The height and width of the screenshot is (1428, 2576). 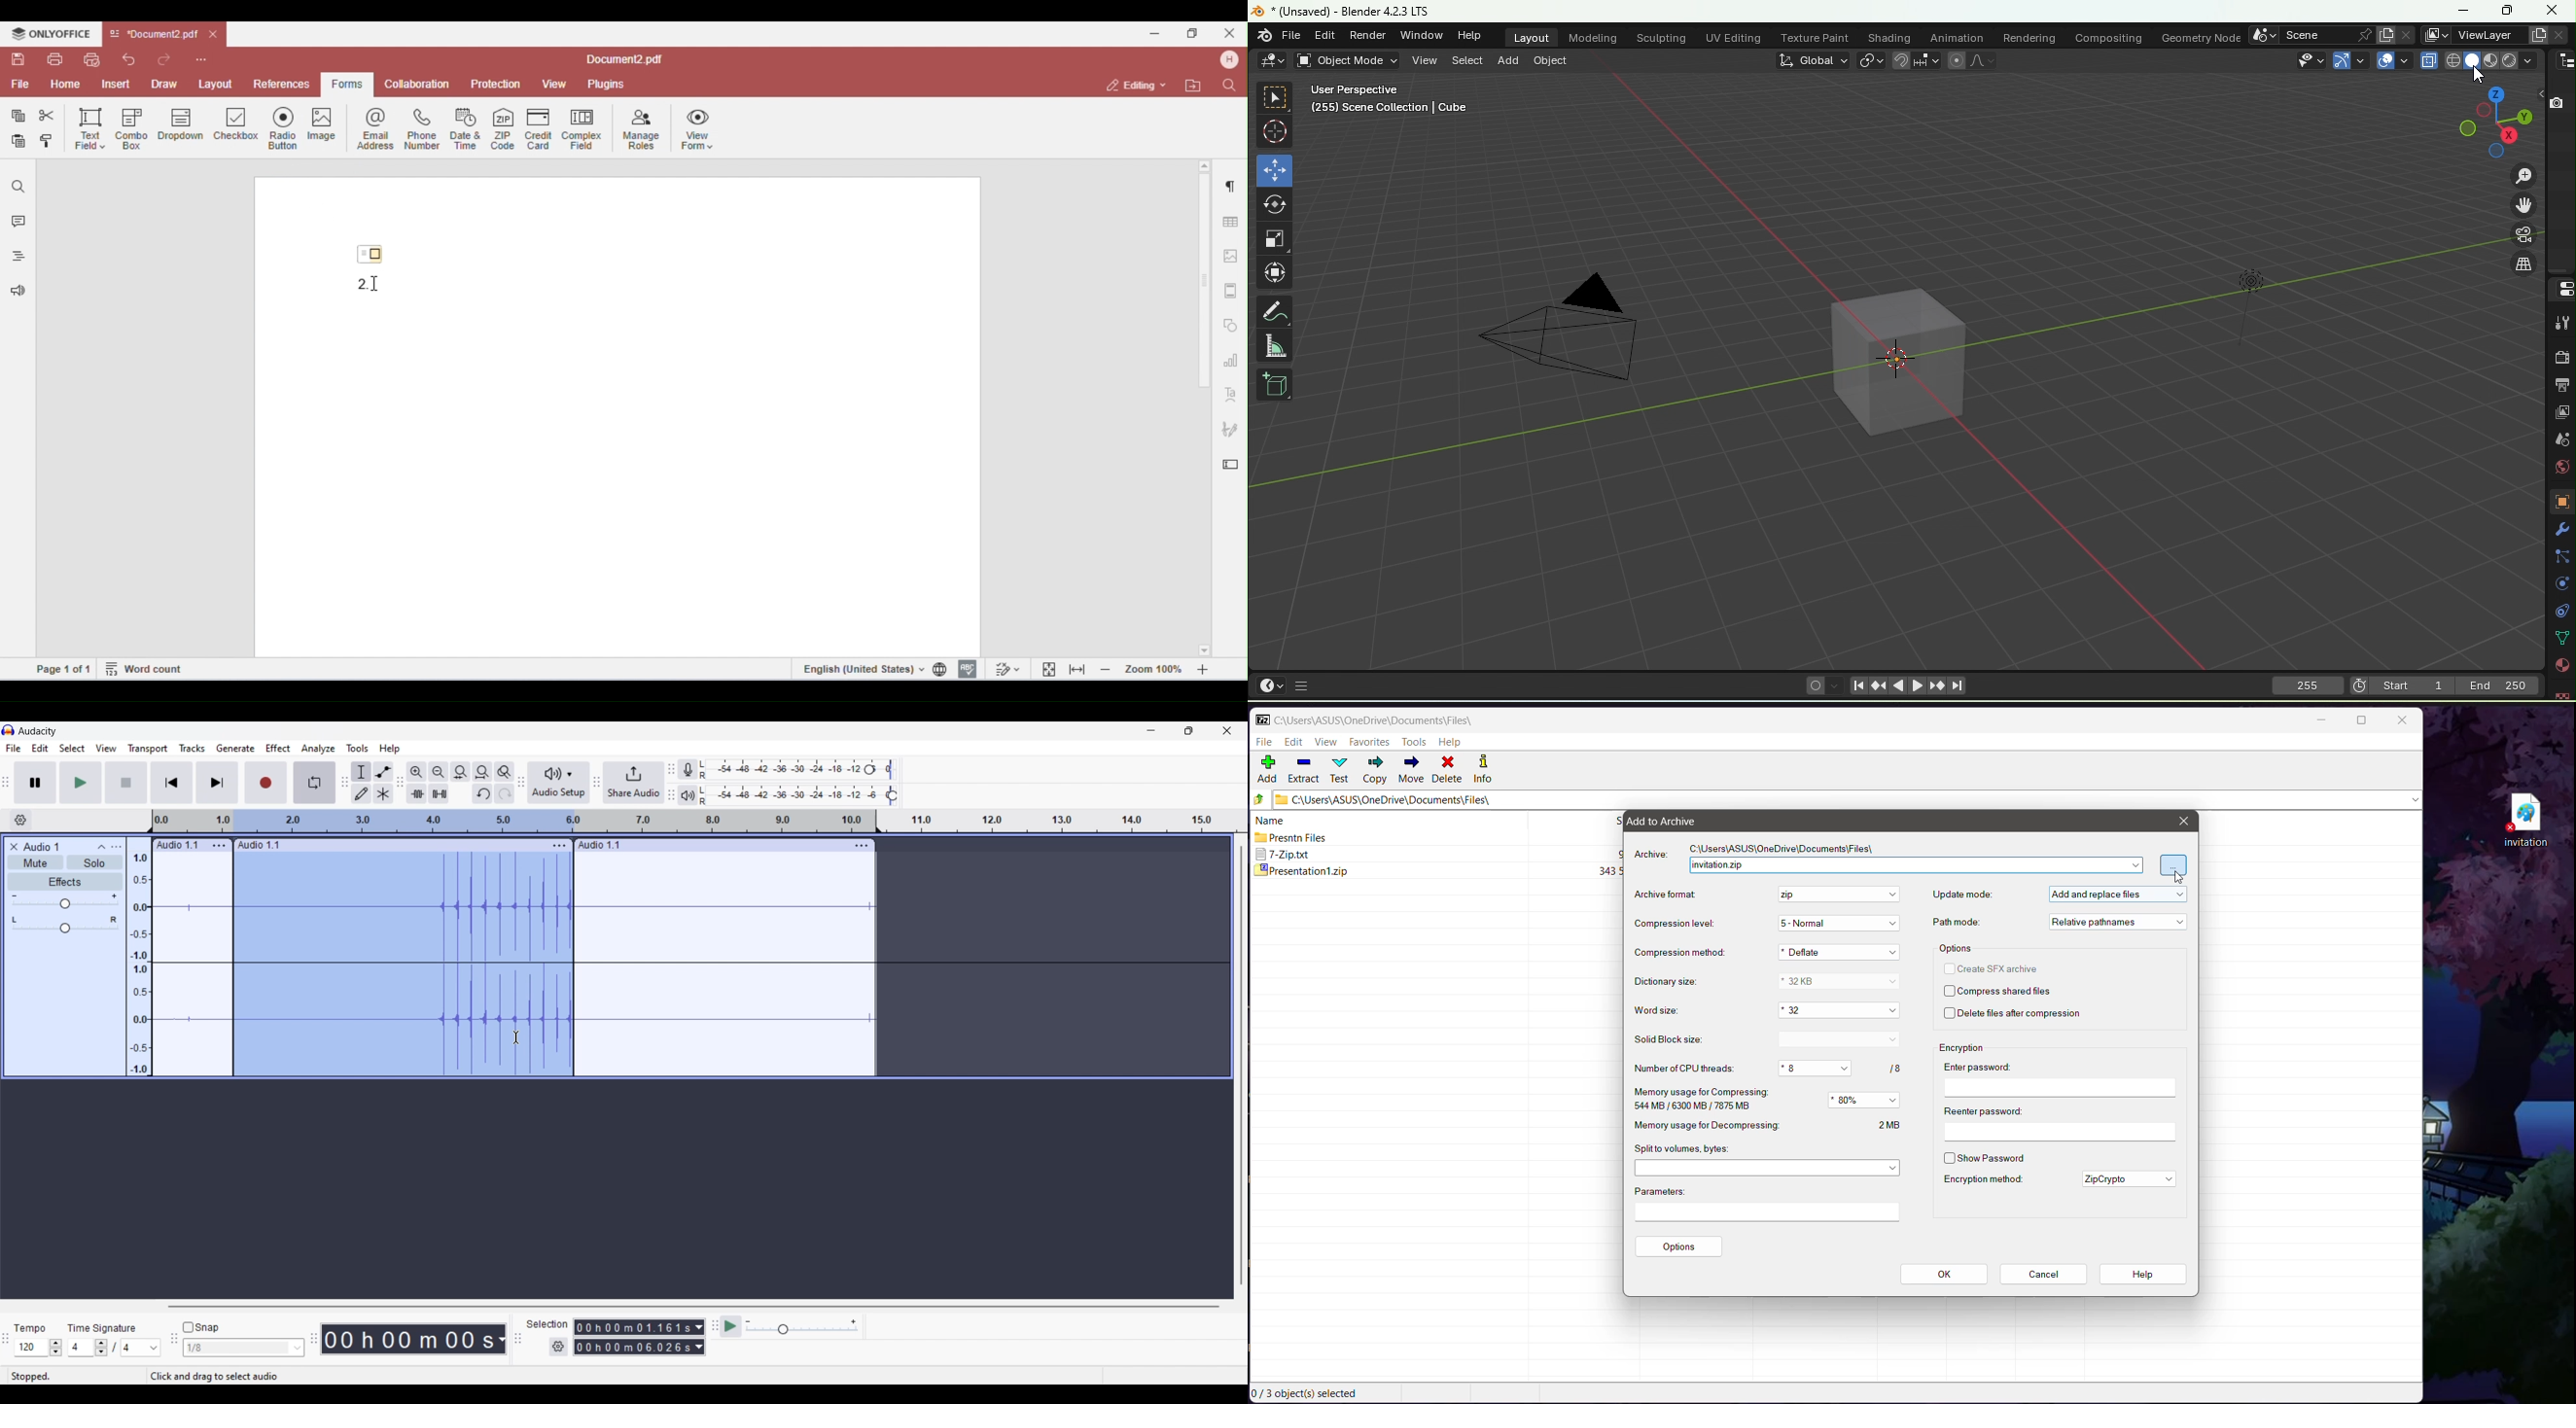 What do you see at coordinates (504, 772) in the screenshot?
I see `Zoom toggle` at bounding box center [504, 772].